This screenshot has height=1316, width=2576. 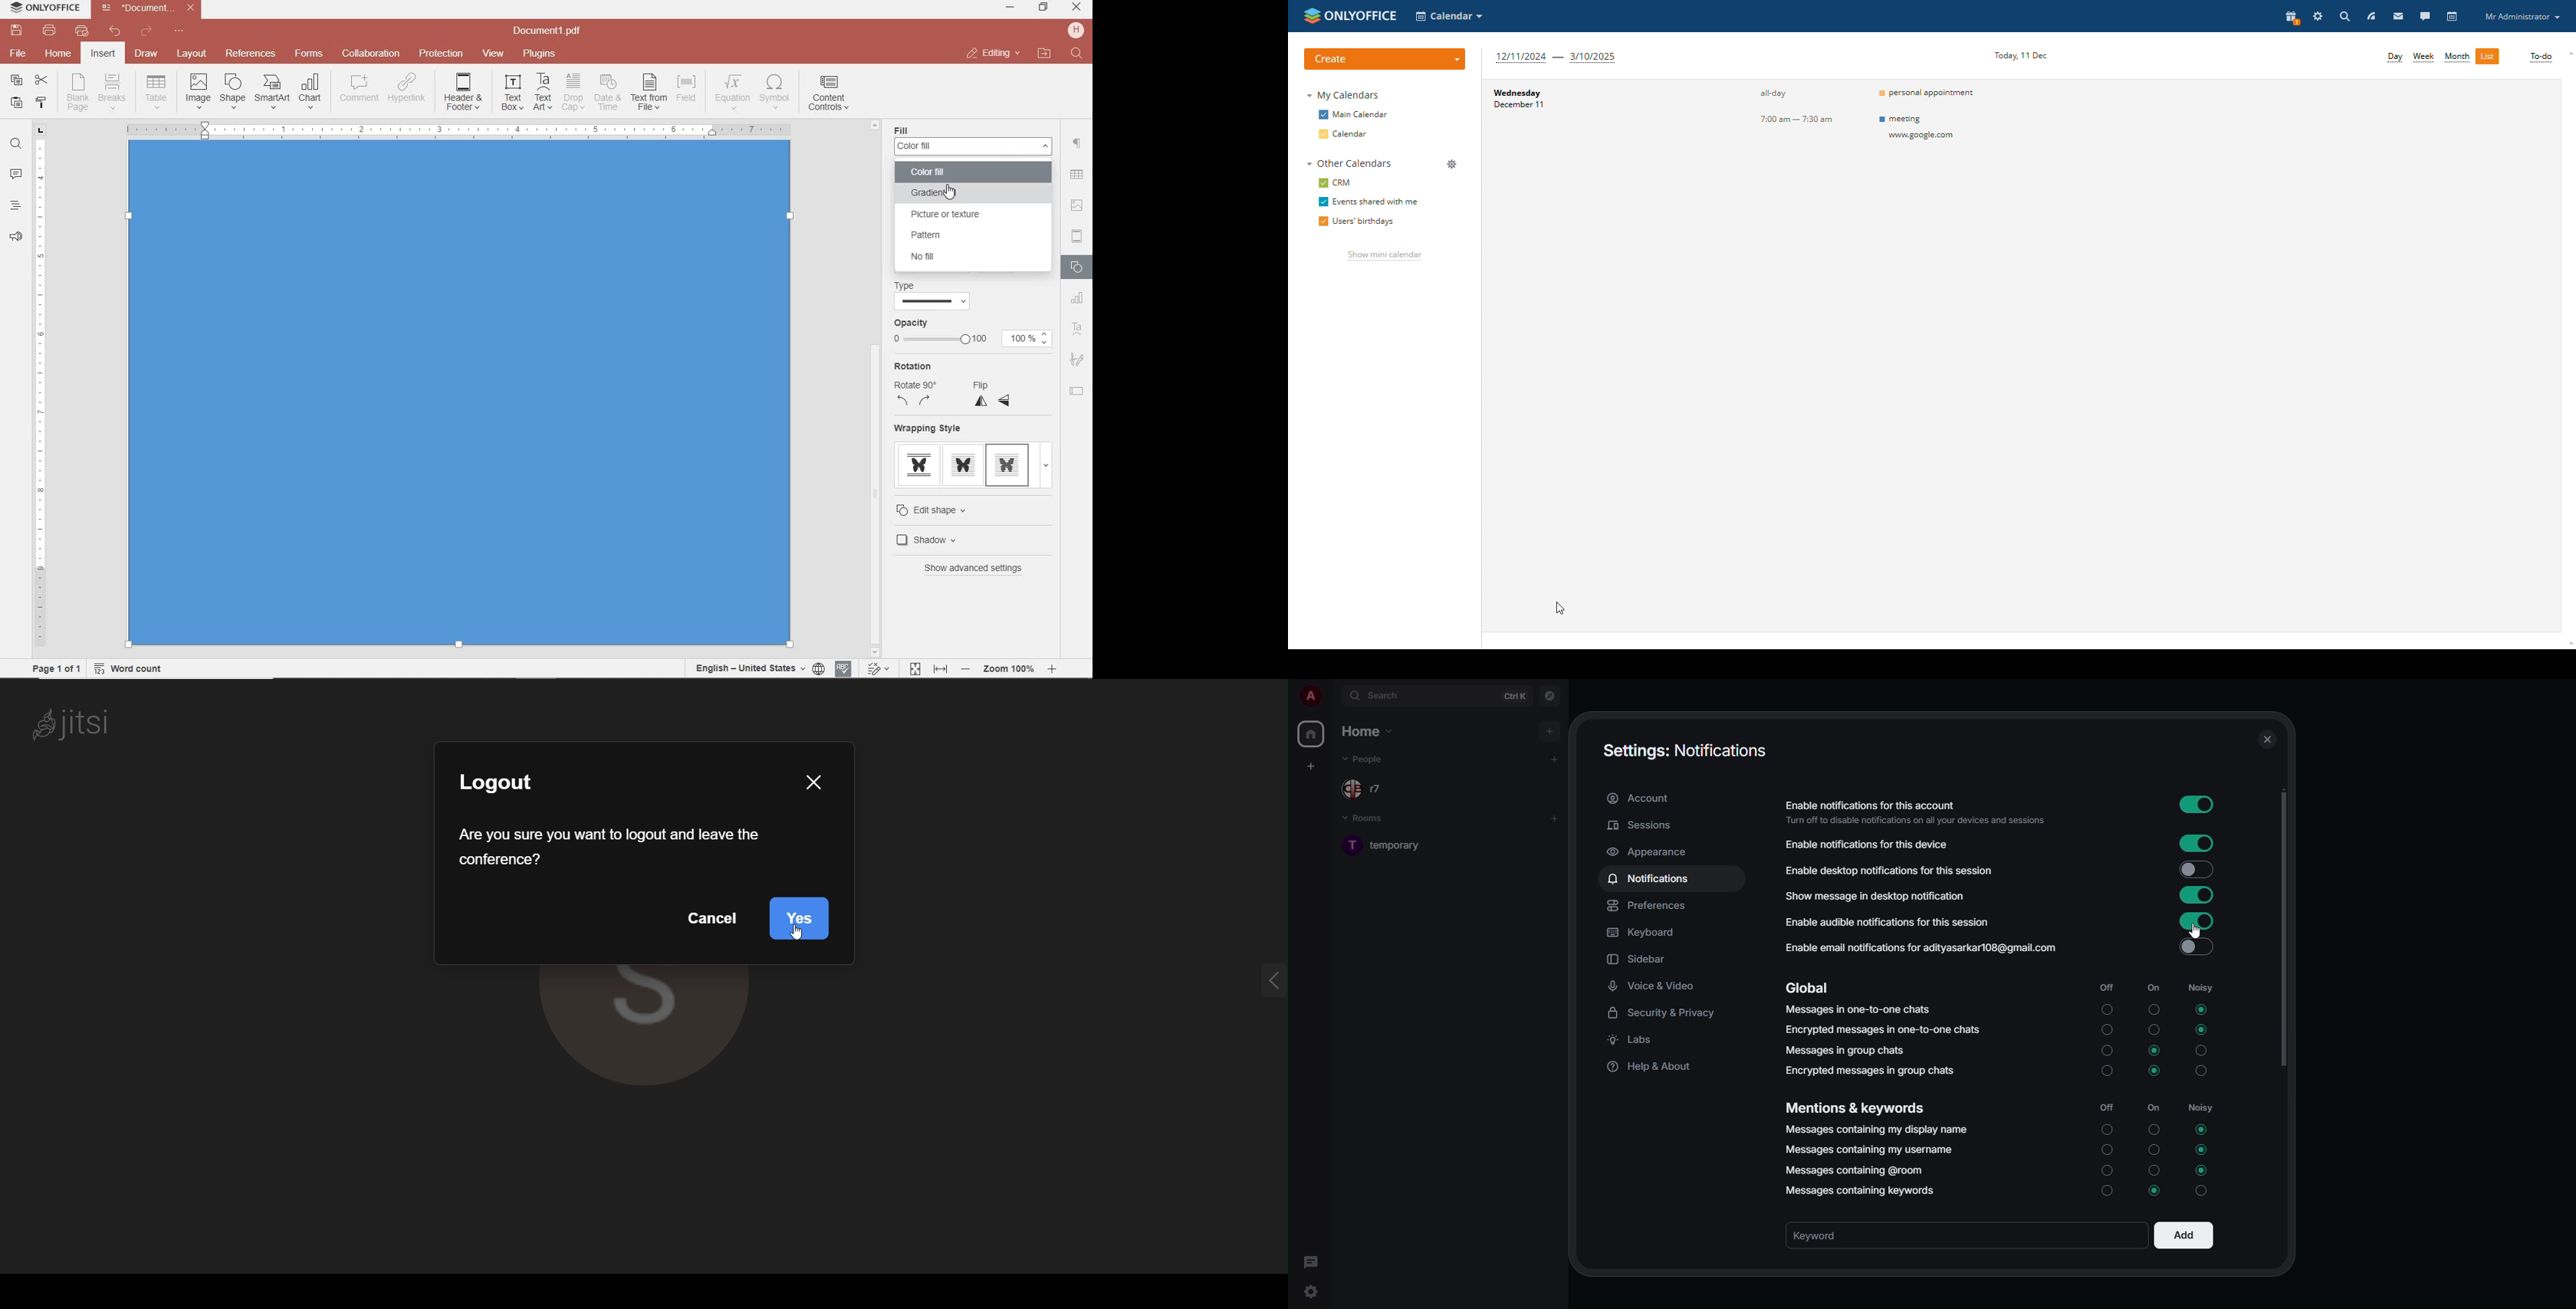 I want to click on ADD HYPERLINK, so click(x=408, y=90).